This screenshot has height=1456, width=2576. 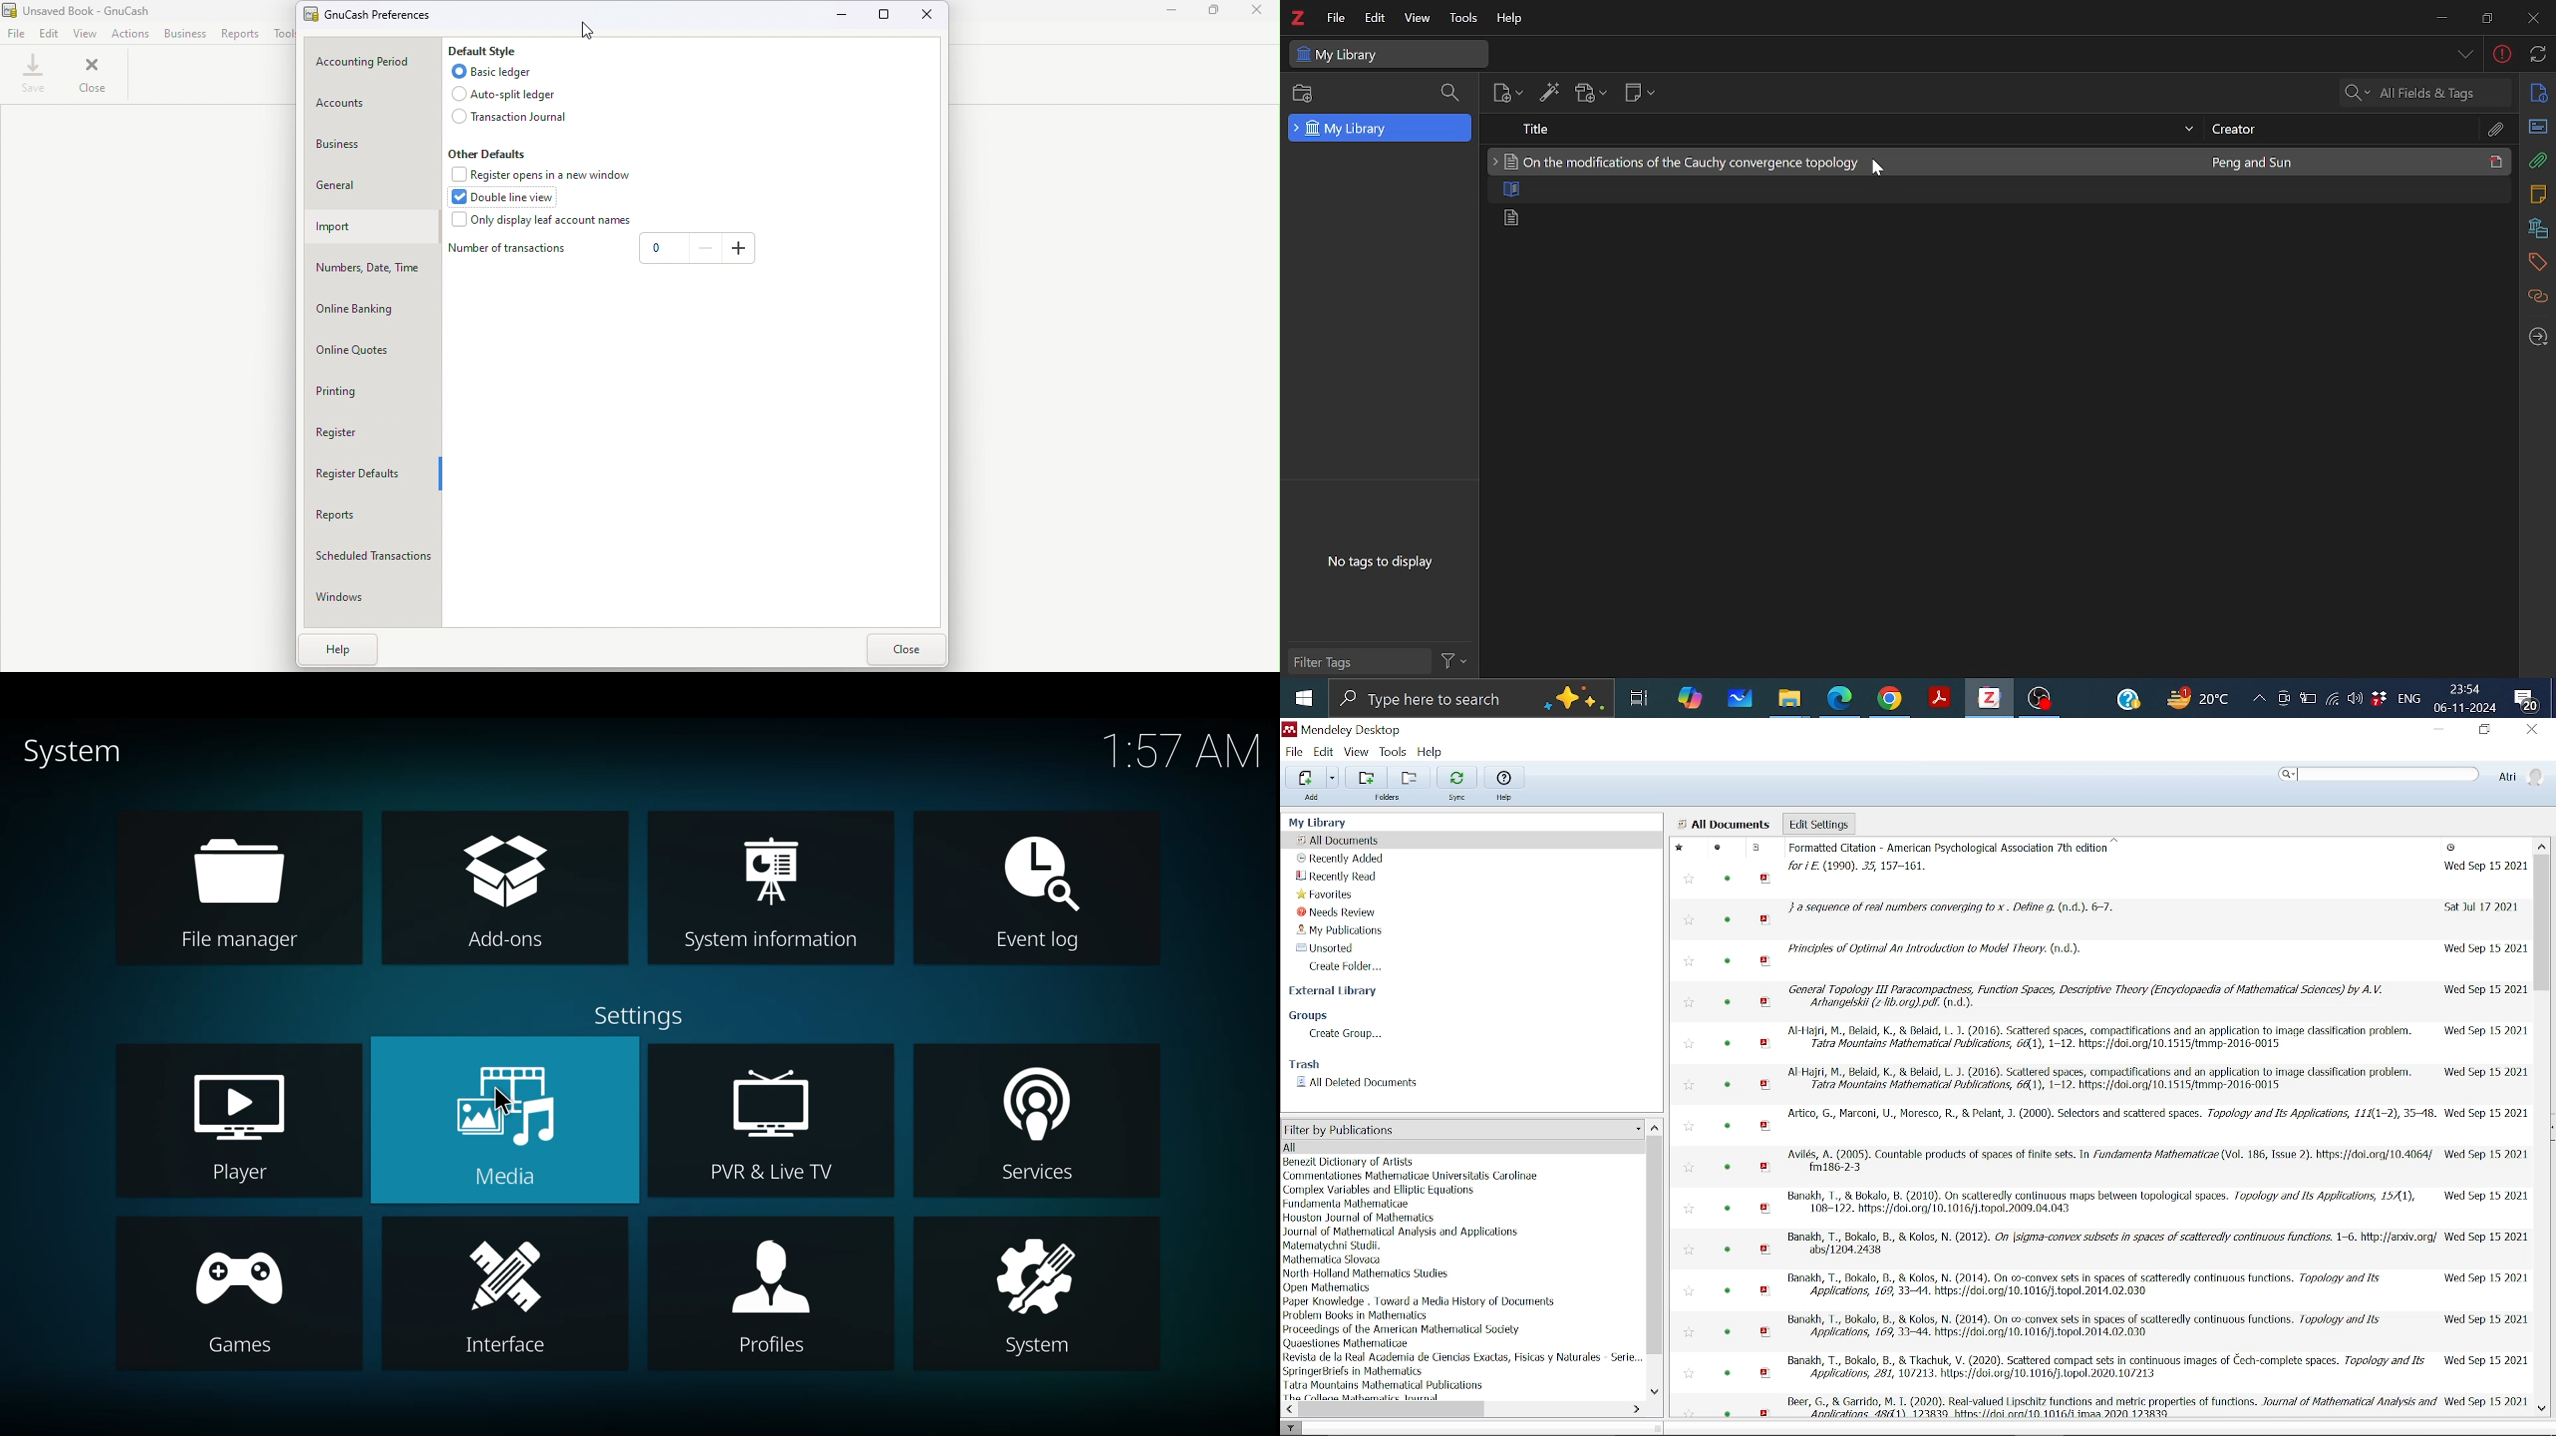 What do you see at coordinates (1938, 699) in the screenshot?
I see `Adobe reader` at bounding box center [1938, 699].